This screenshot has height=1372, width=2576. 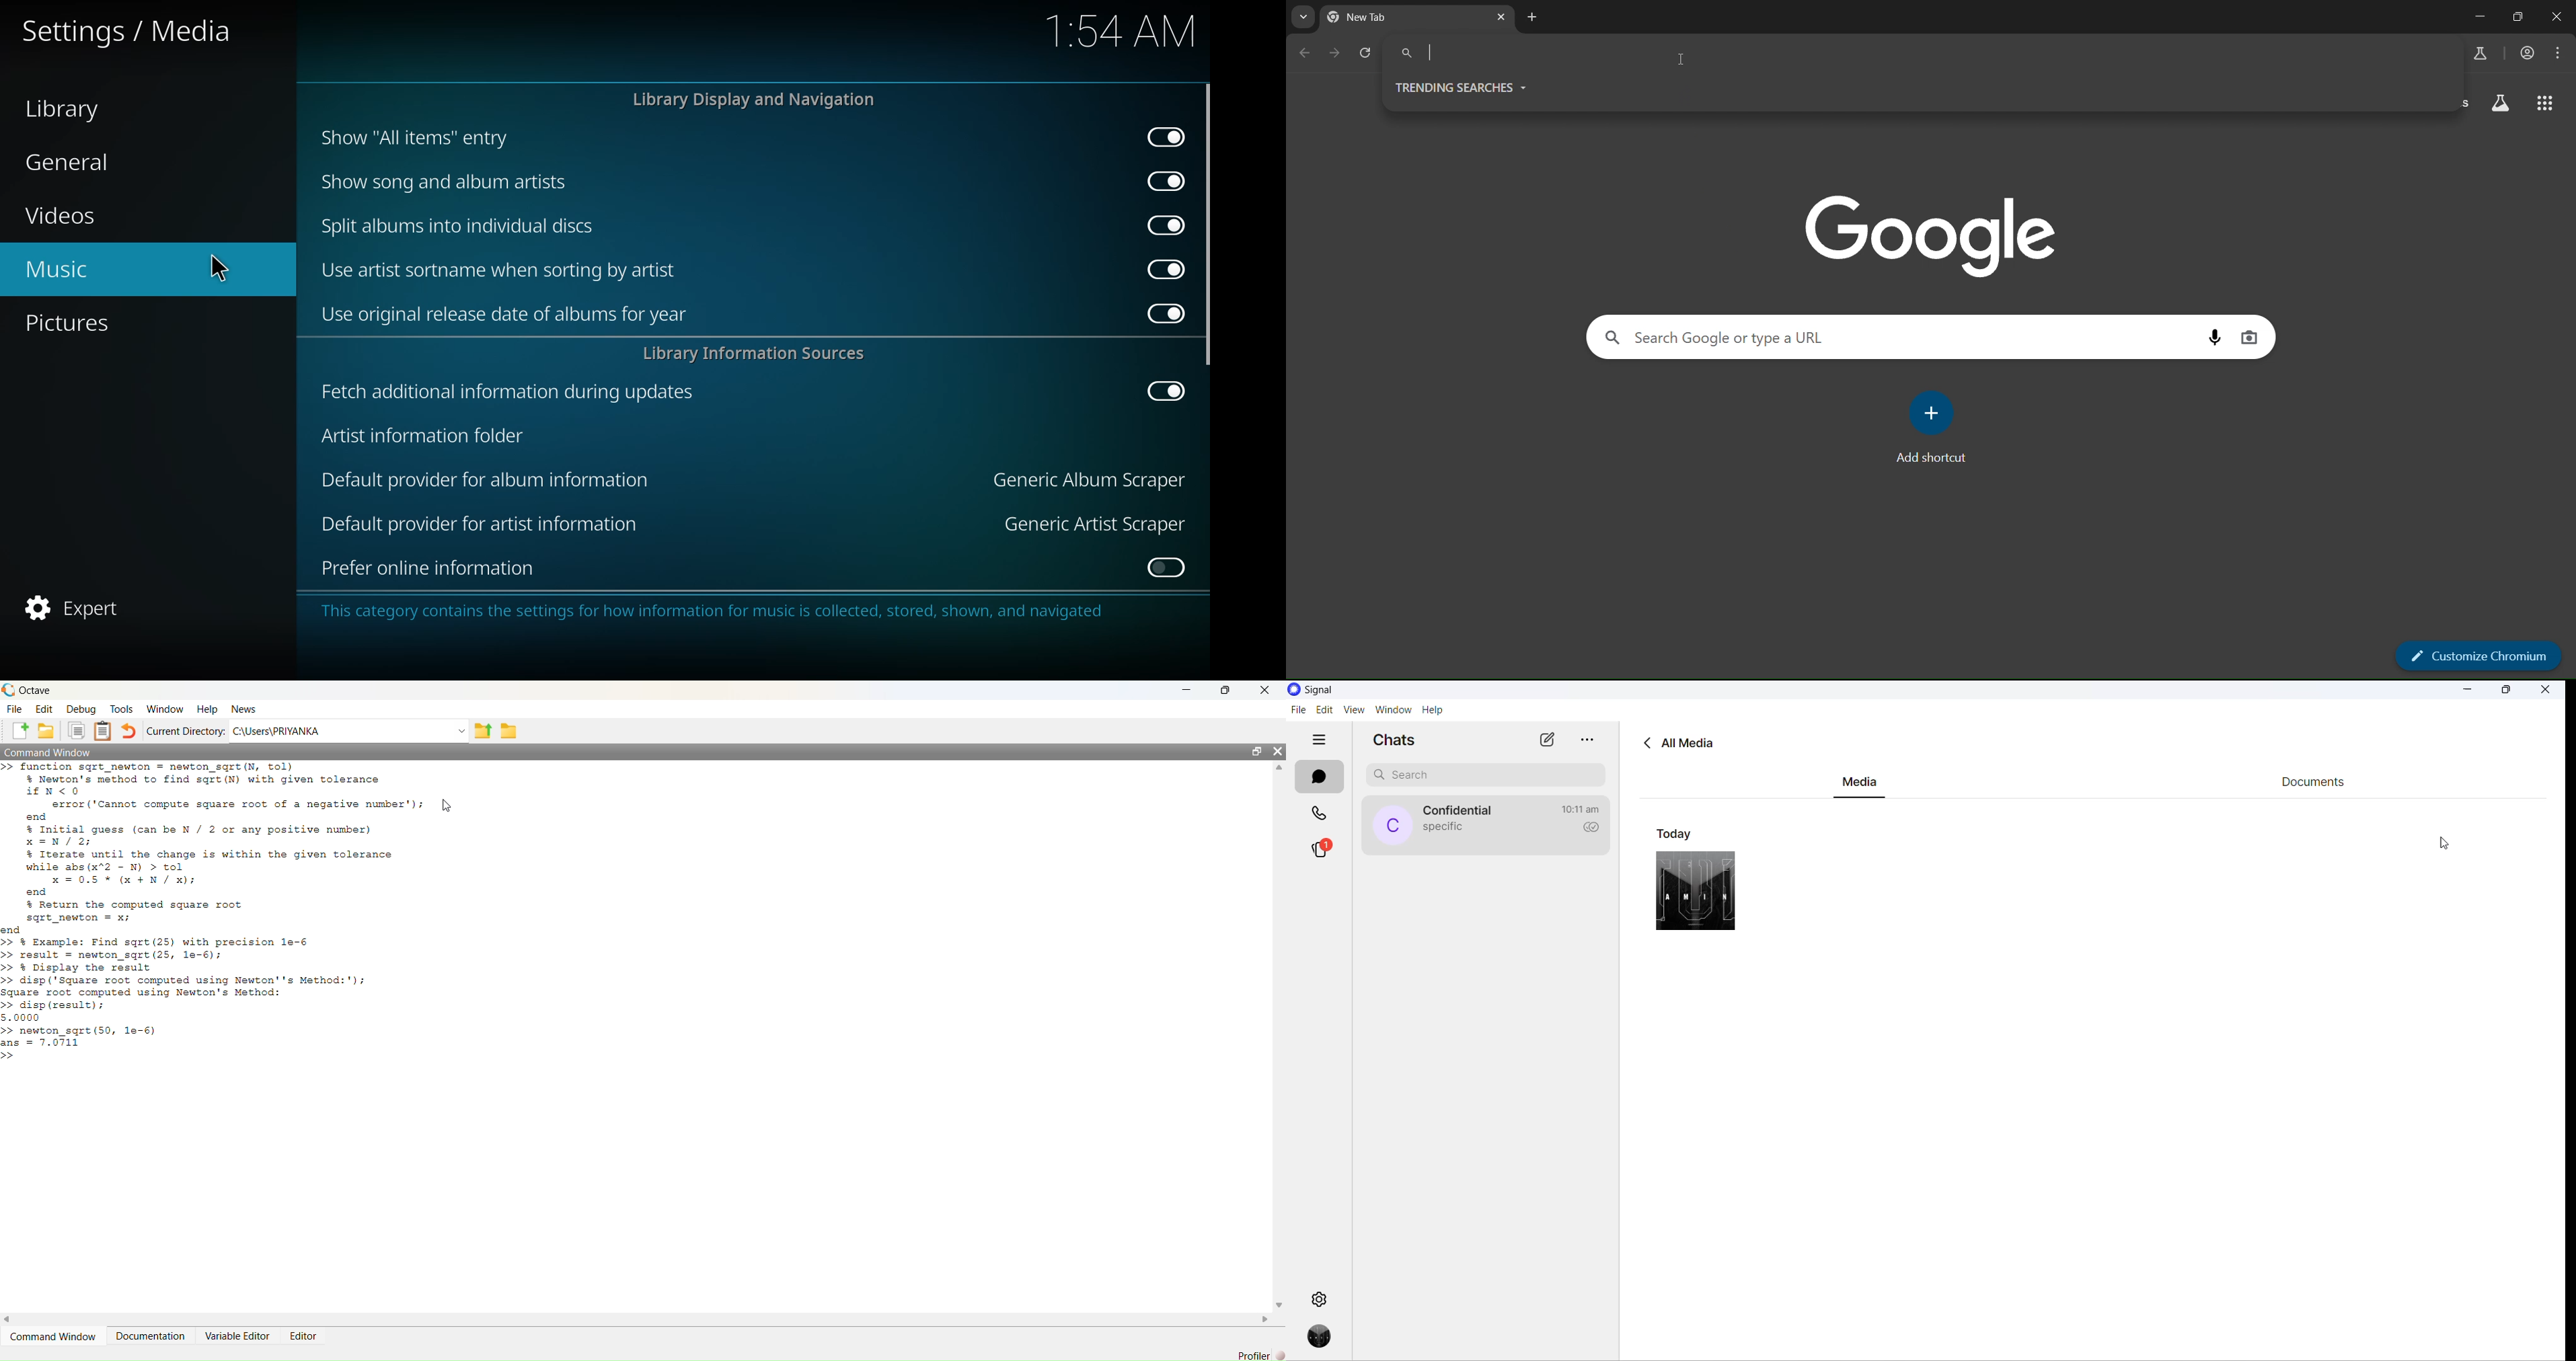 What do you see at coordinates (340, 731) in the screenshot?
I see `C:/Users?PRIYANKA` at bounding box center [340, 731].